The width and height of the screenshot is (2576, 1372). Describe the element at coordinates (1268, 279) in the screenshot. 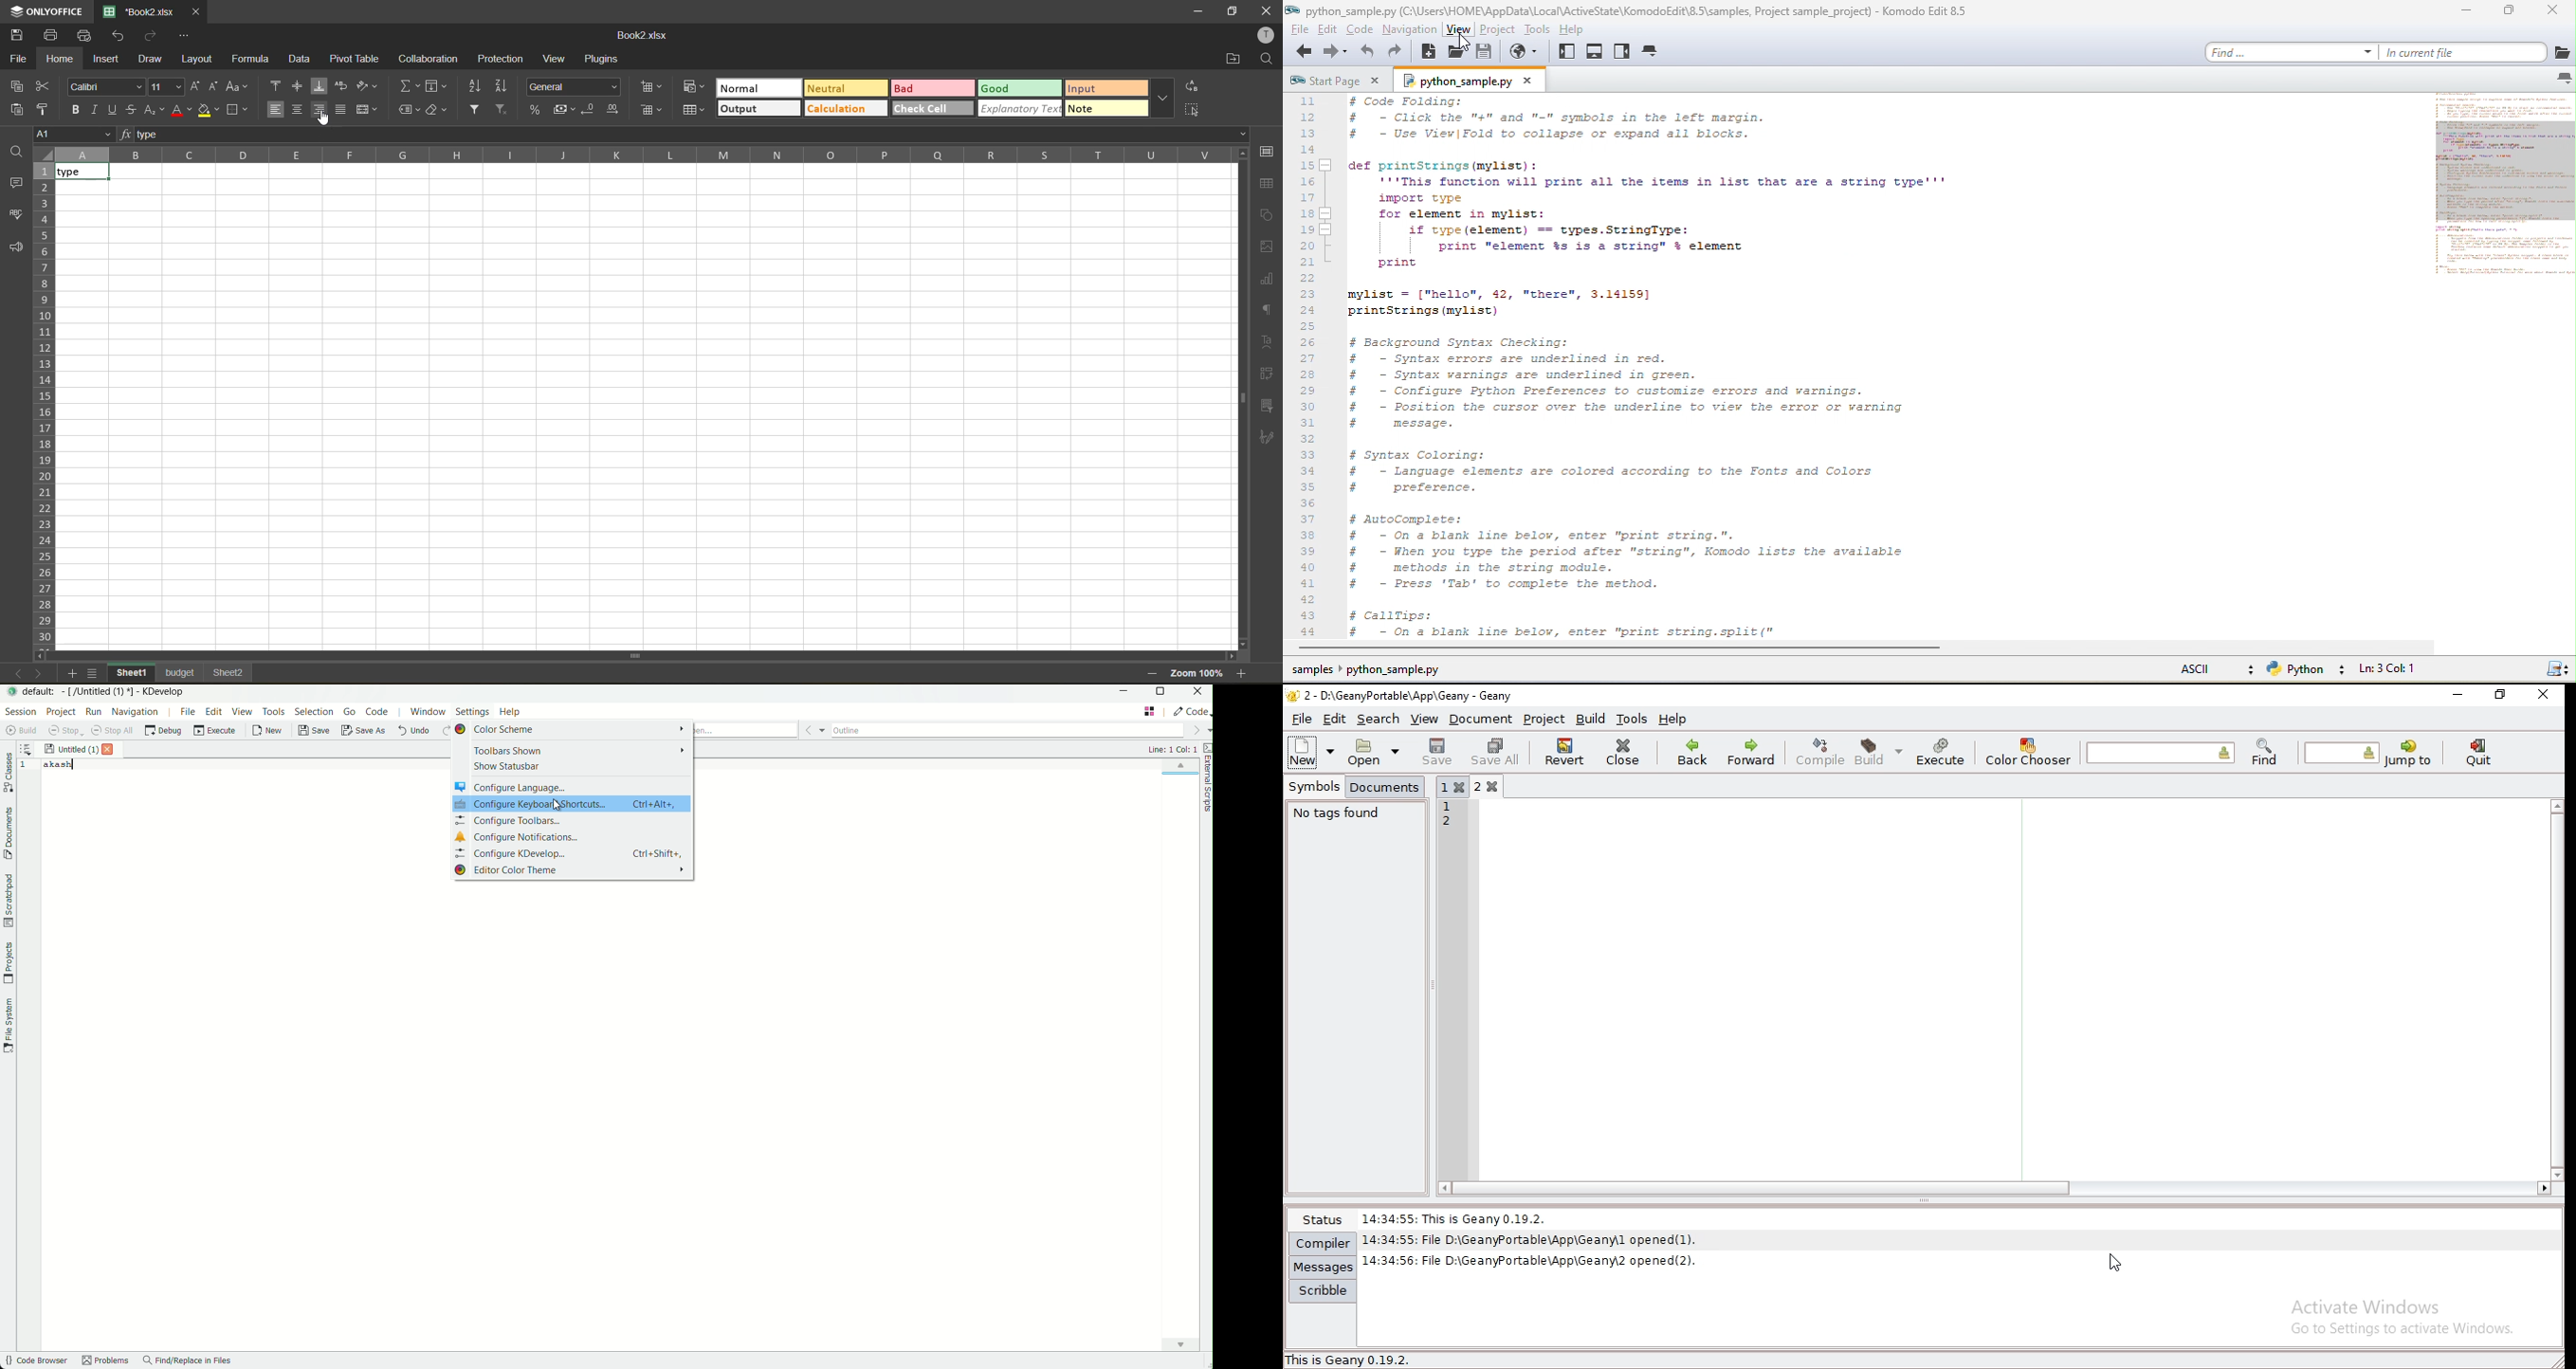

I see `charts` at that location.